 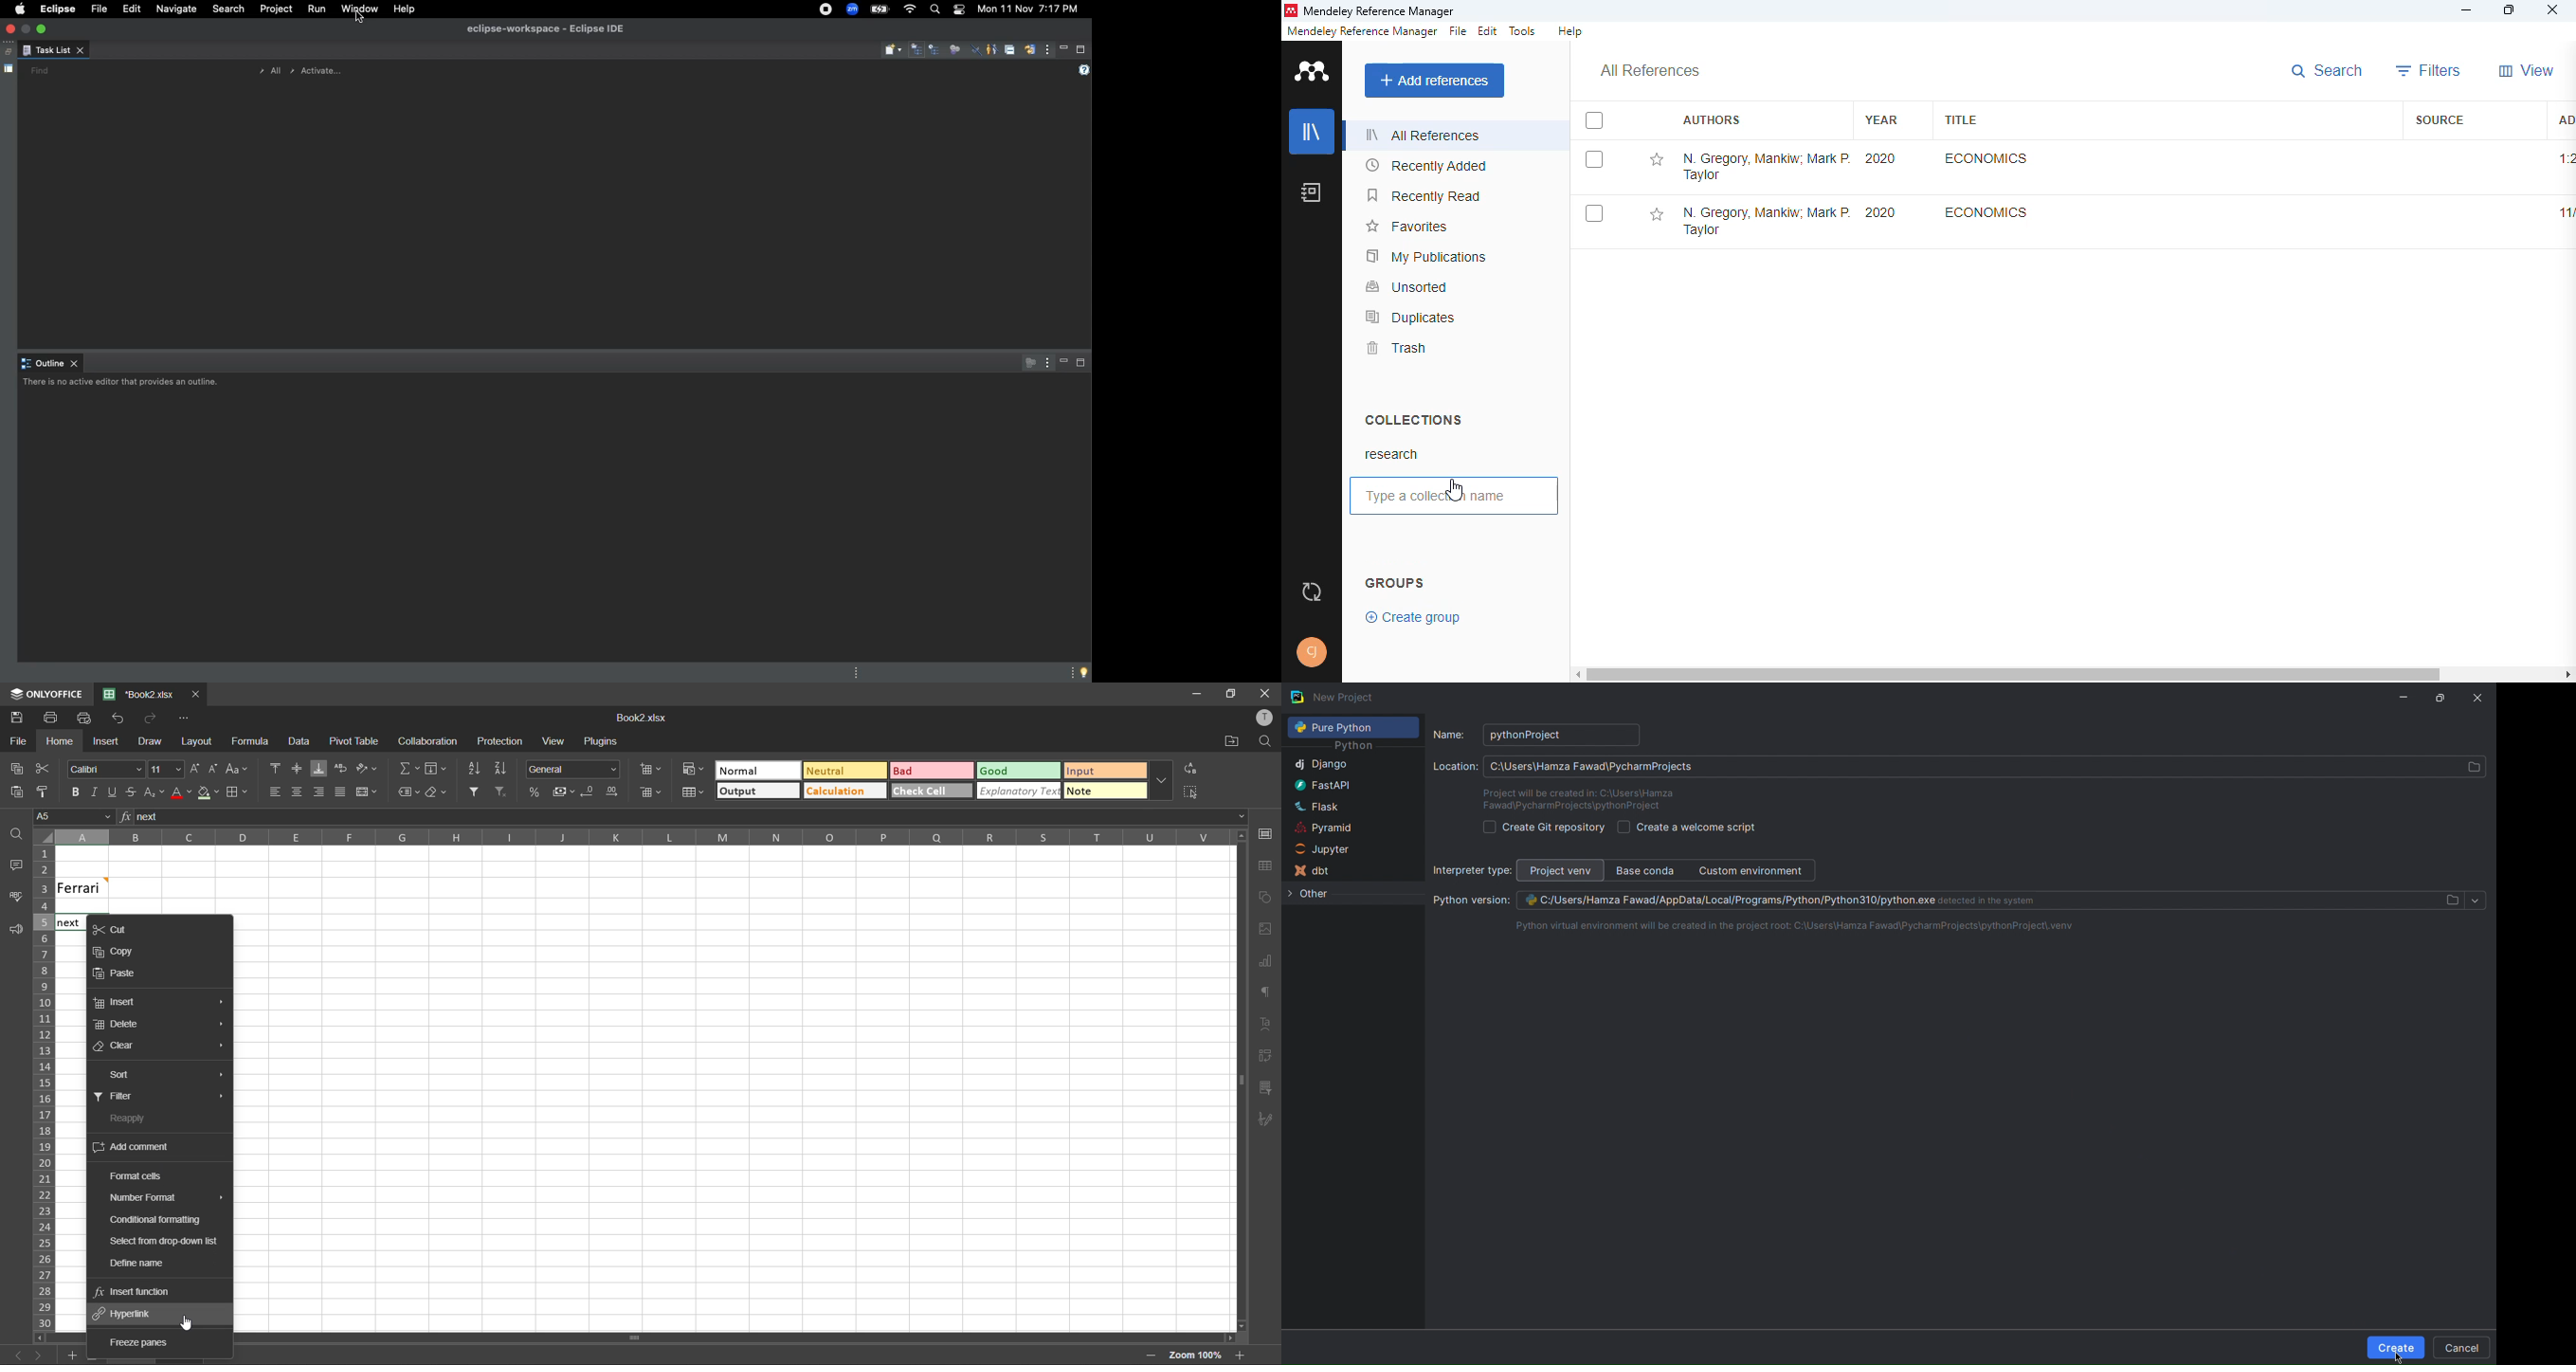 What do you see at coordinates (368, 767) in the screenshot?
I see `orientation` at bounding box center [368, 767].